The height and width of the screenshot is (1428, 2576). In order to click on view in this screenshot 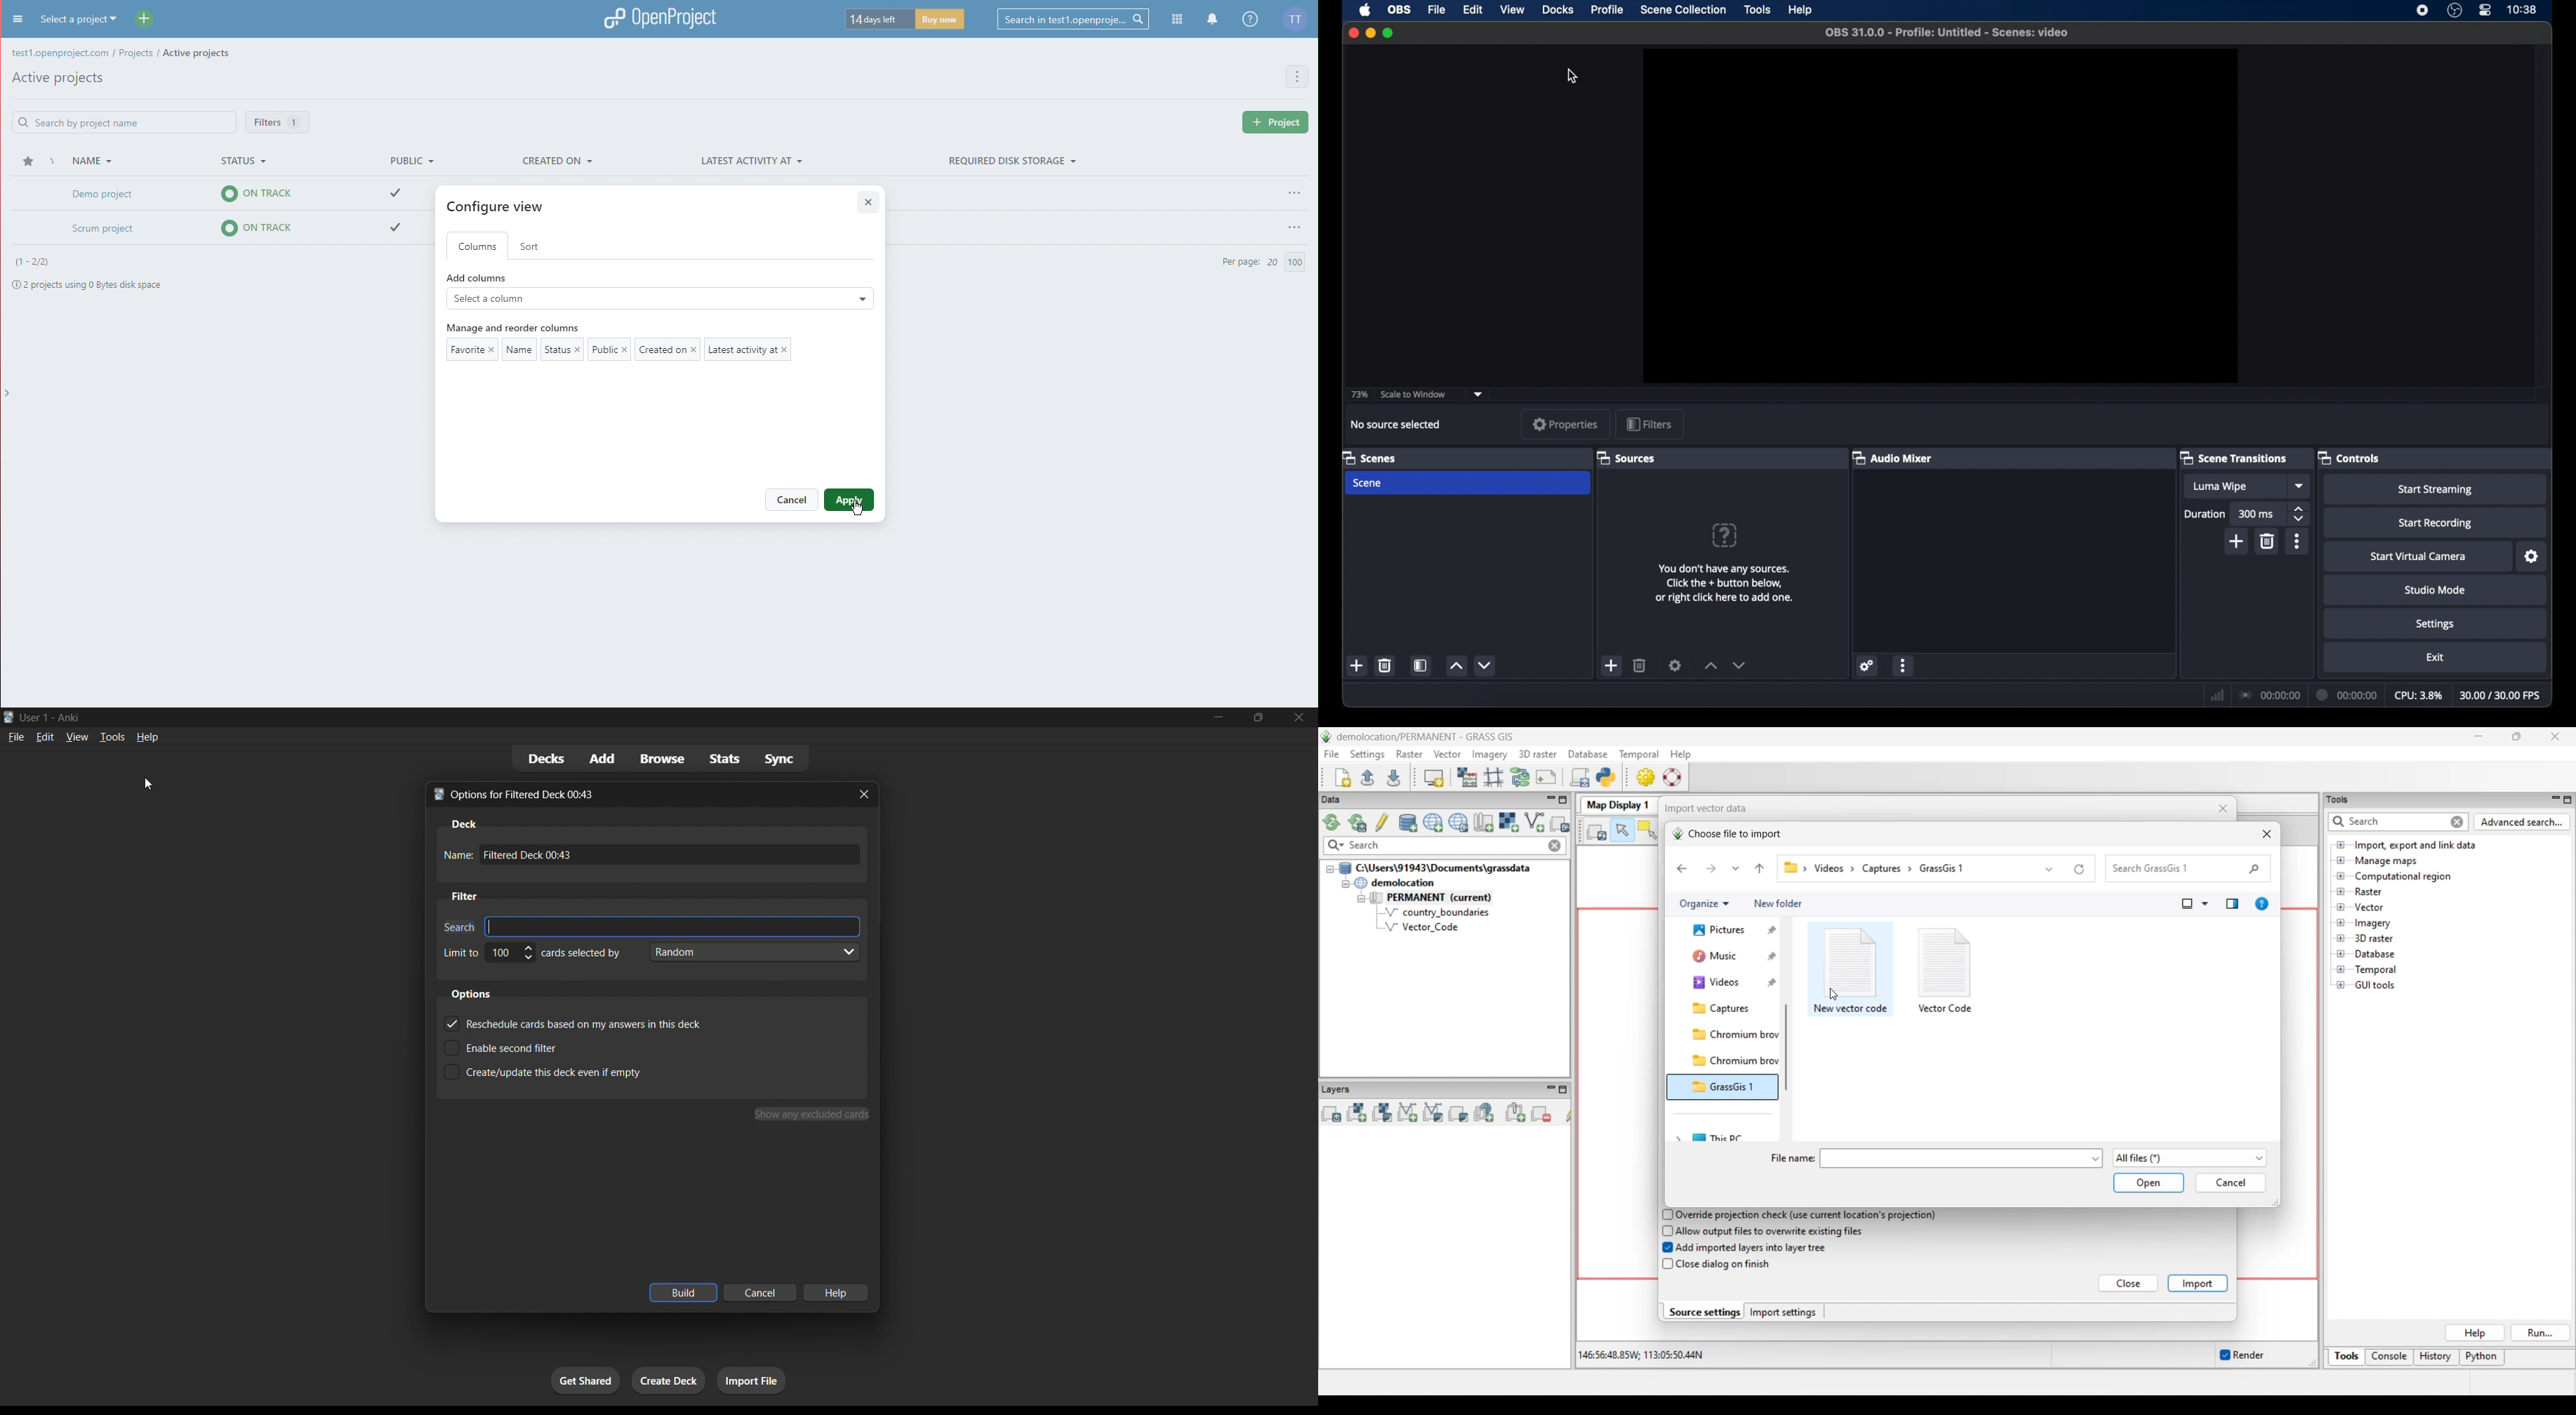, I will do `click(73, 739)`.